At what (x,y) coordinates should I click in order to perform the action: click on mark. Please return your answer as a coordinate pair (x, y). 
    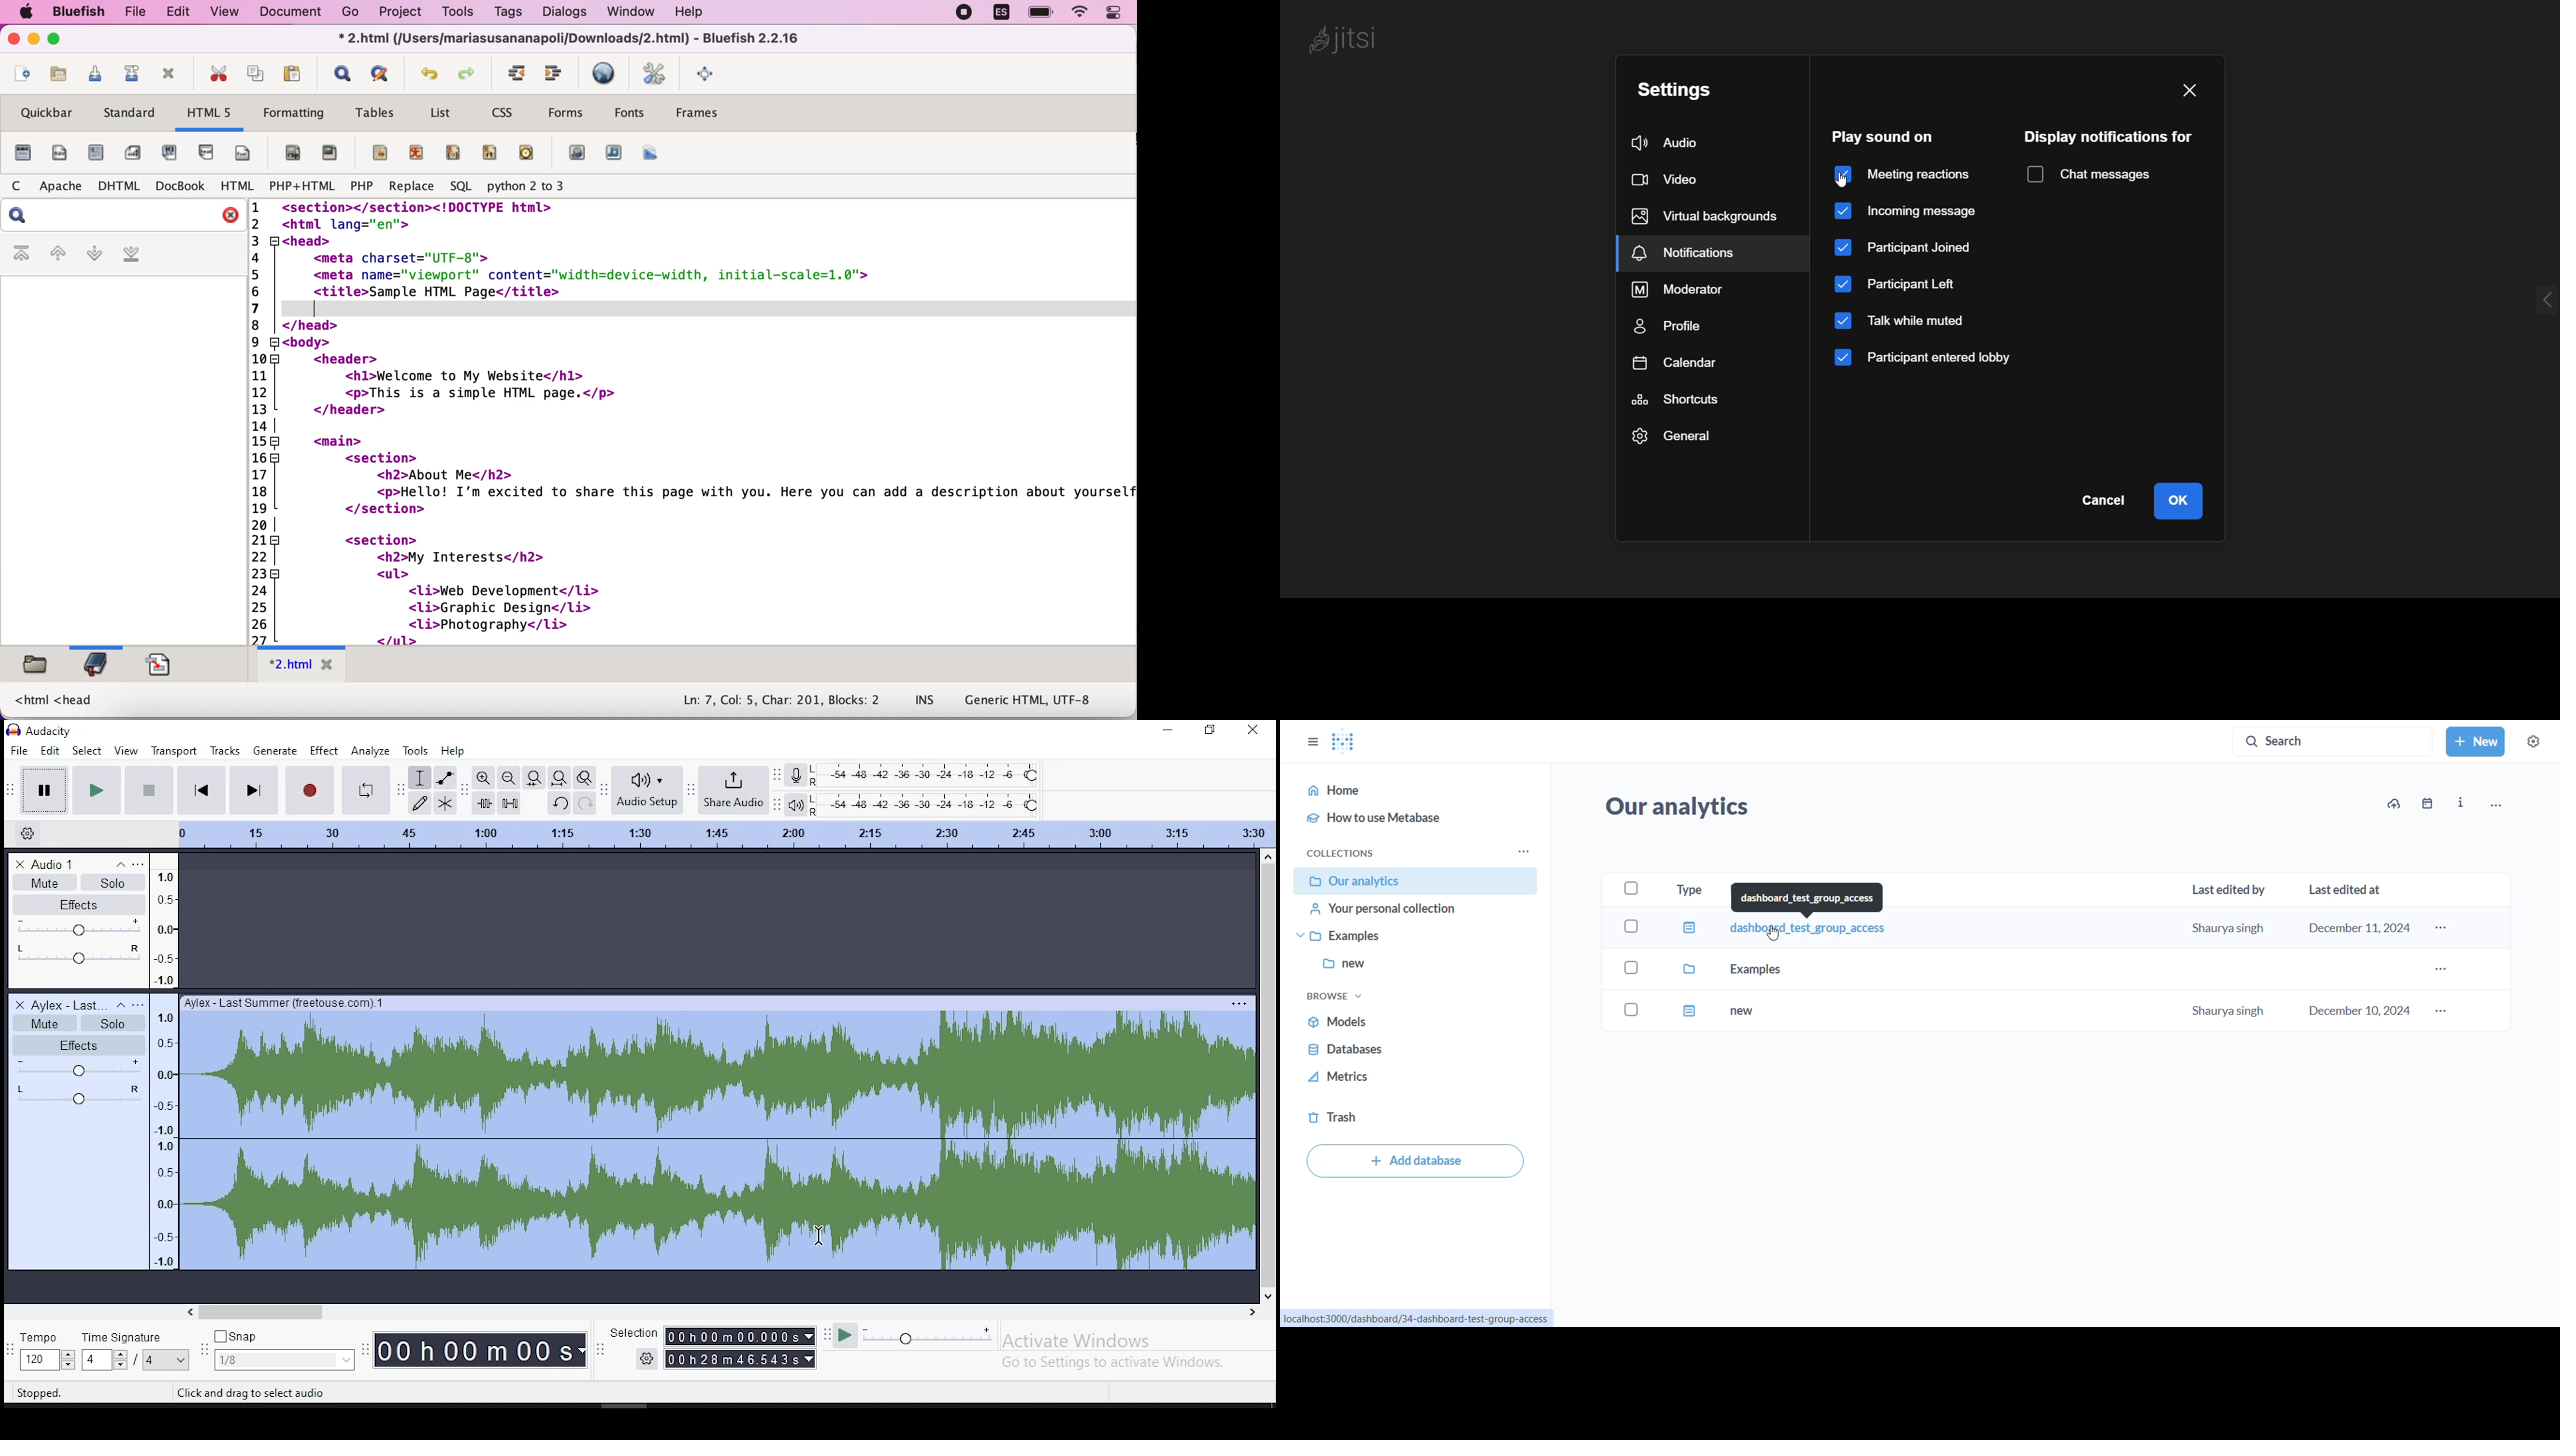
    Looking at the image, I should click on (378, 152).